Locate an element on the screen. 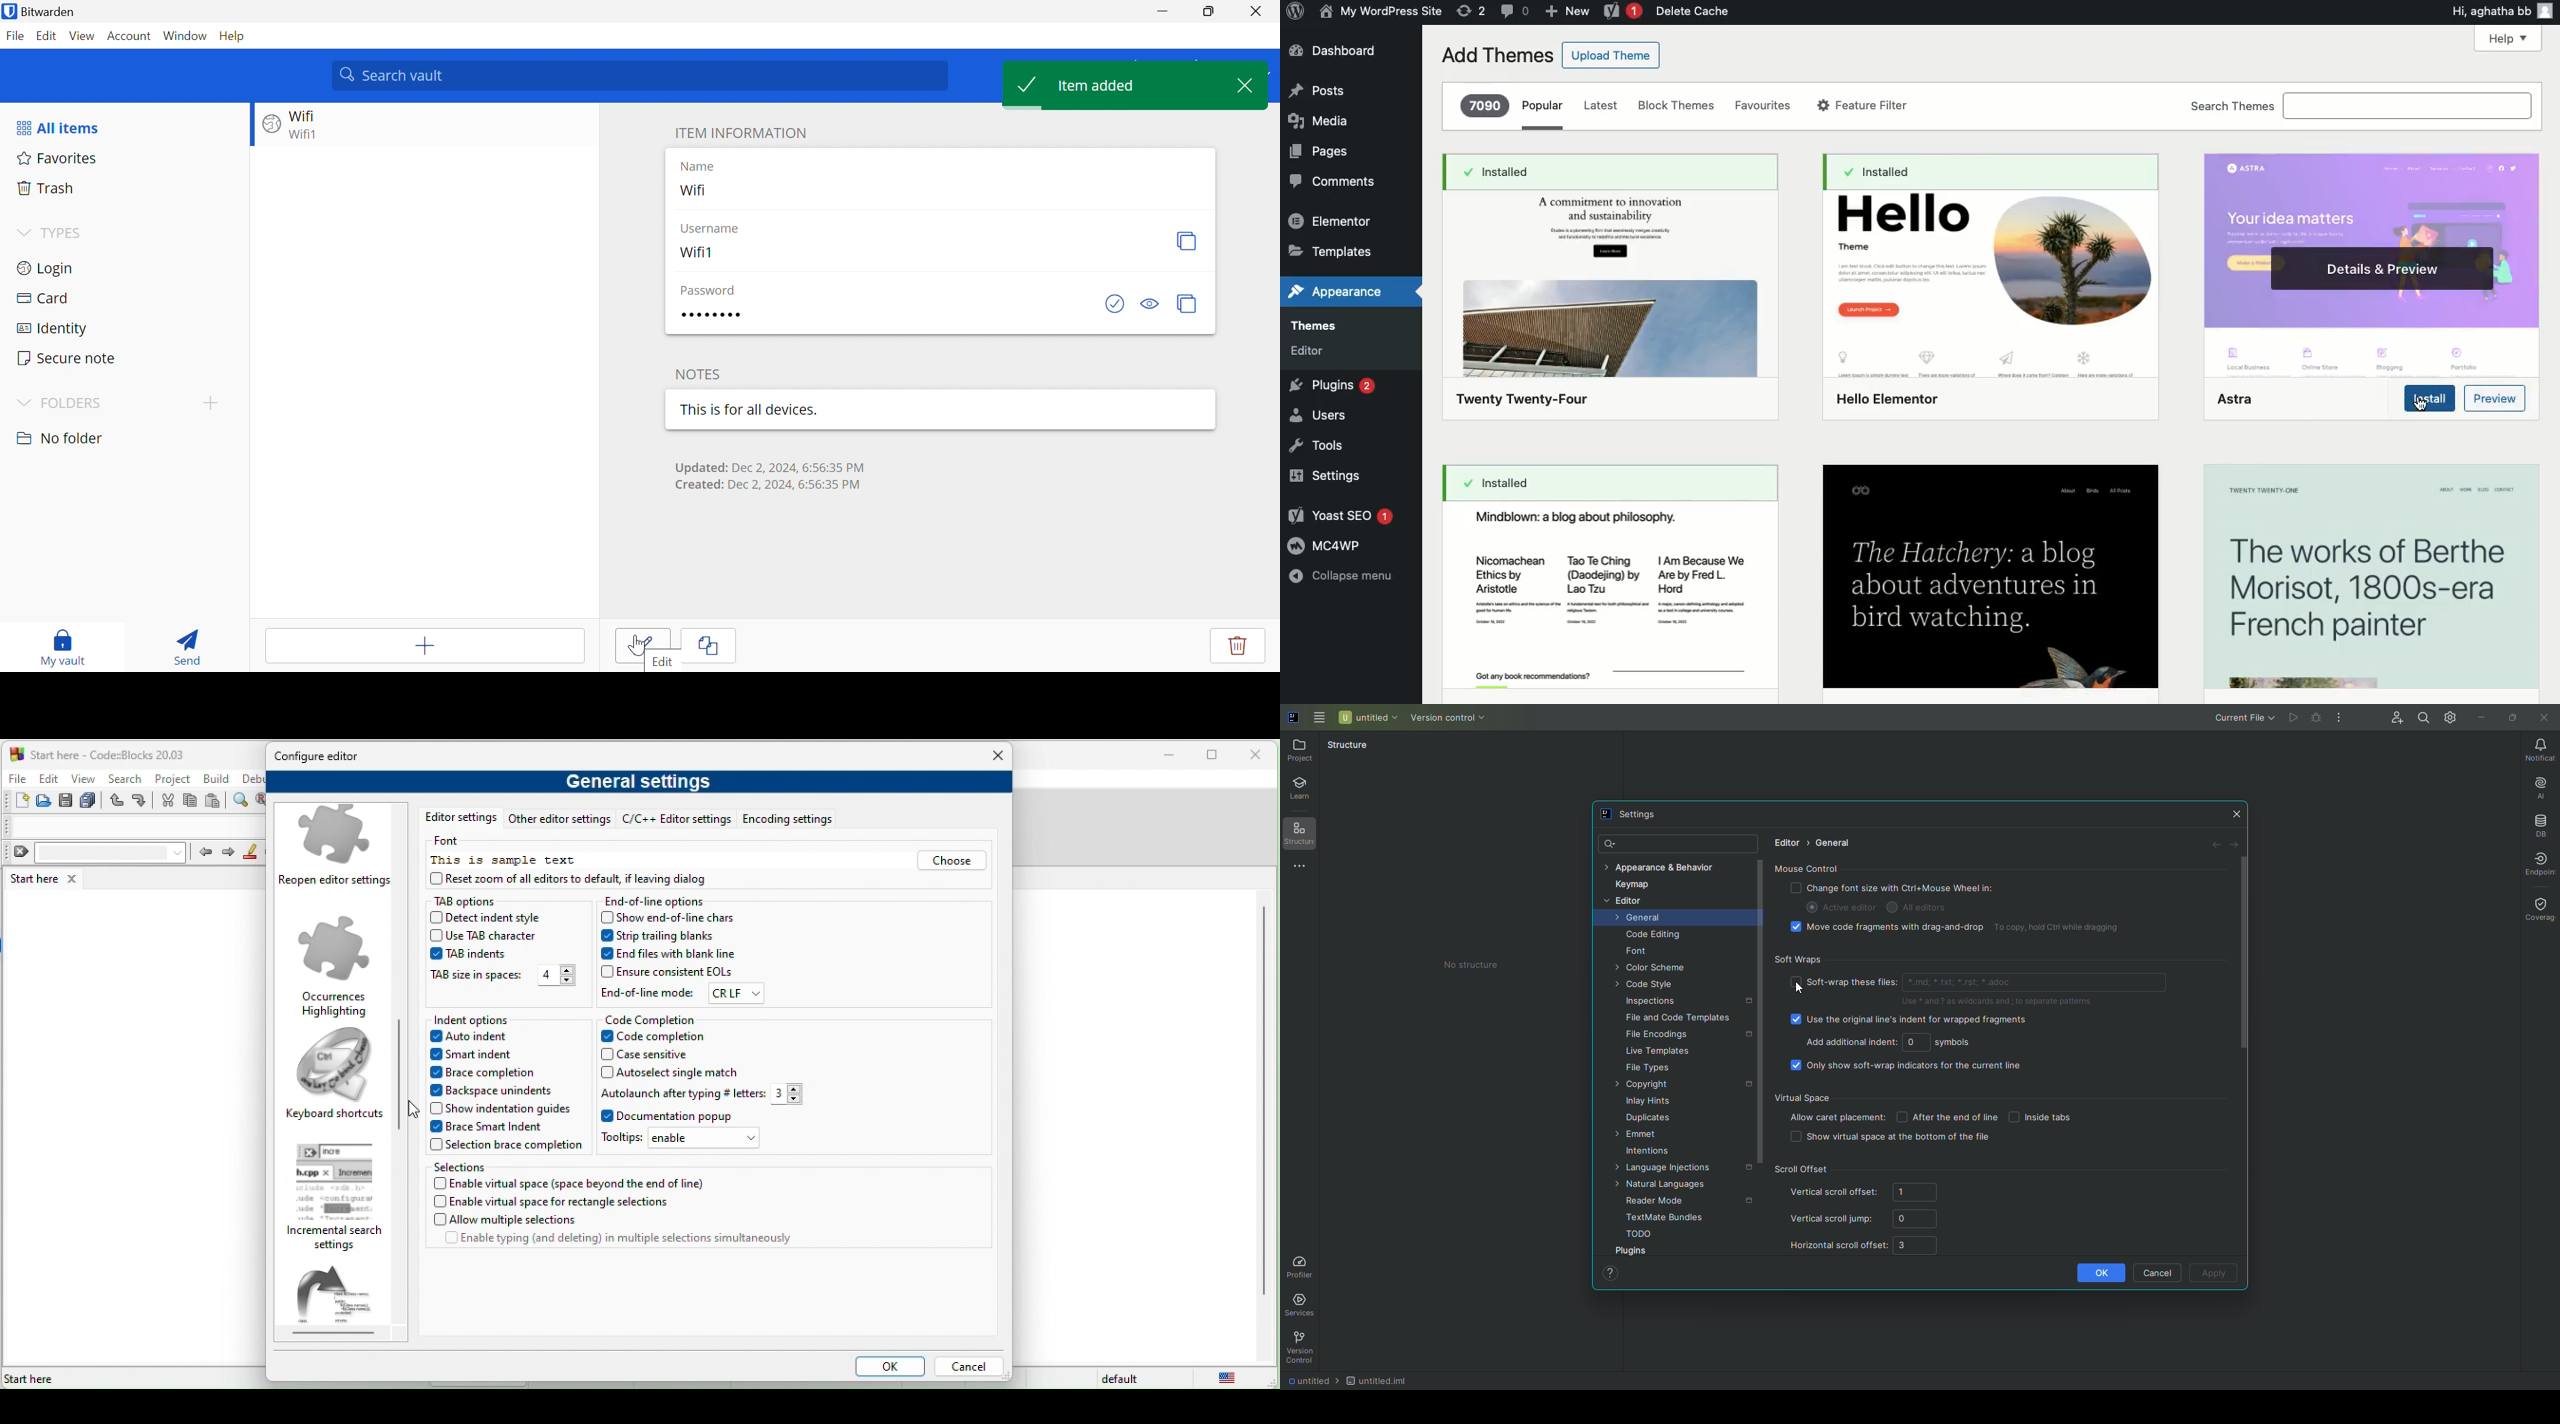 The width and height of the screenshot is (2576, 1428). Collapse menu is located at coordinates (1343, 576).